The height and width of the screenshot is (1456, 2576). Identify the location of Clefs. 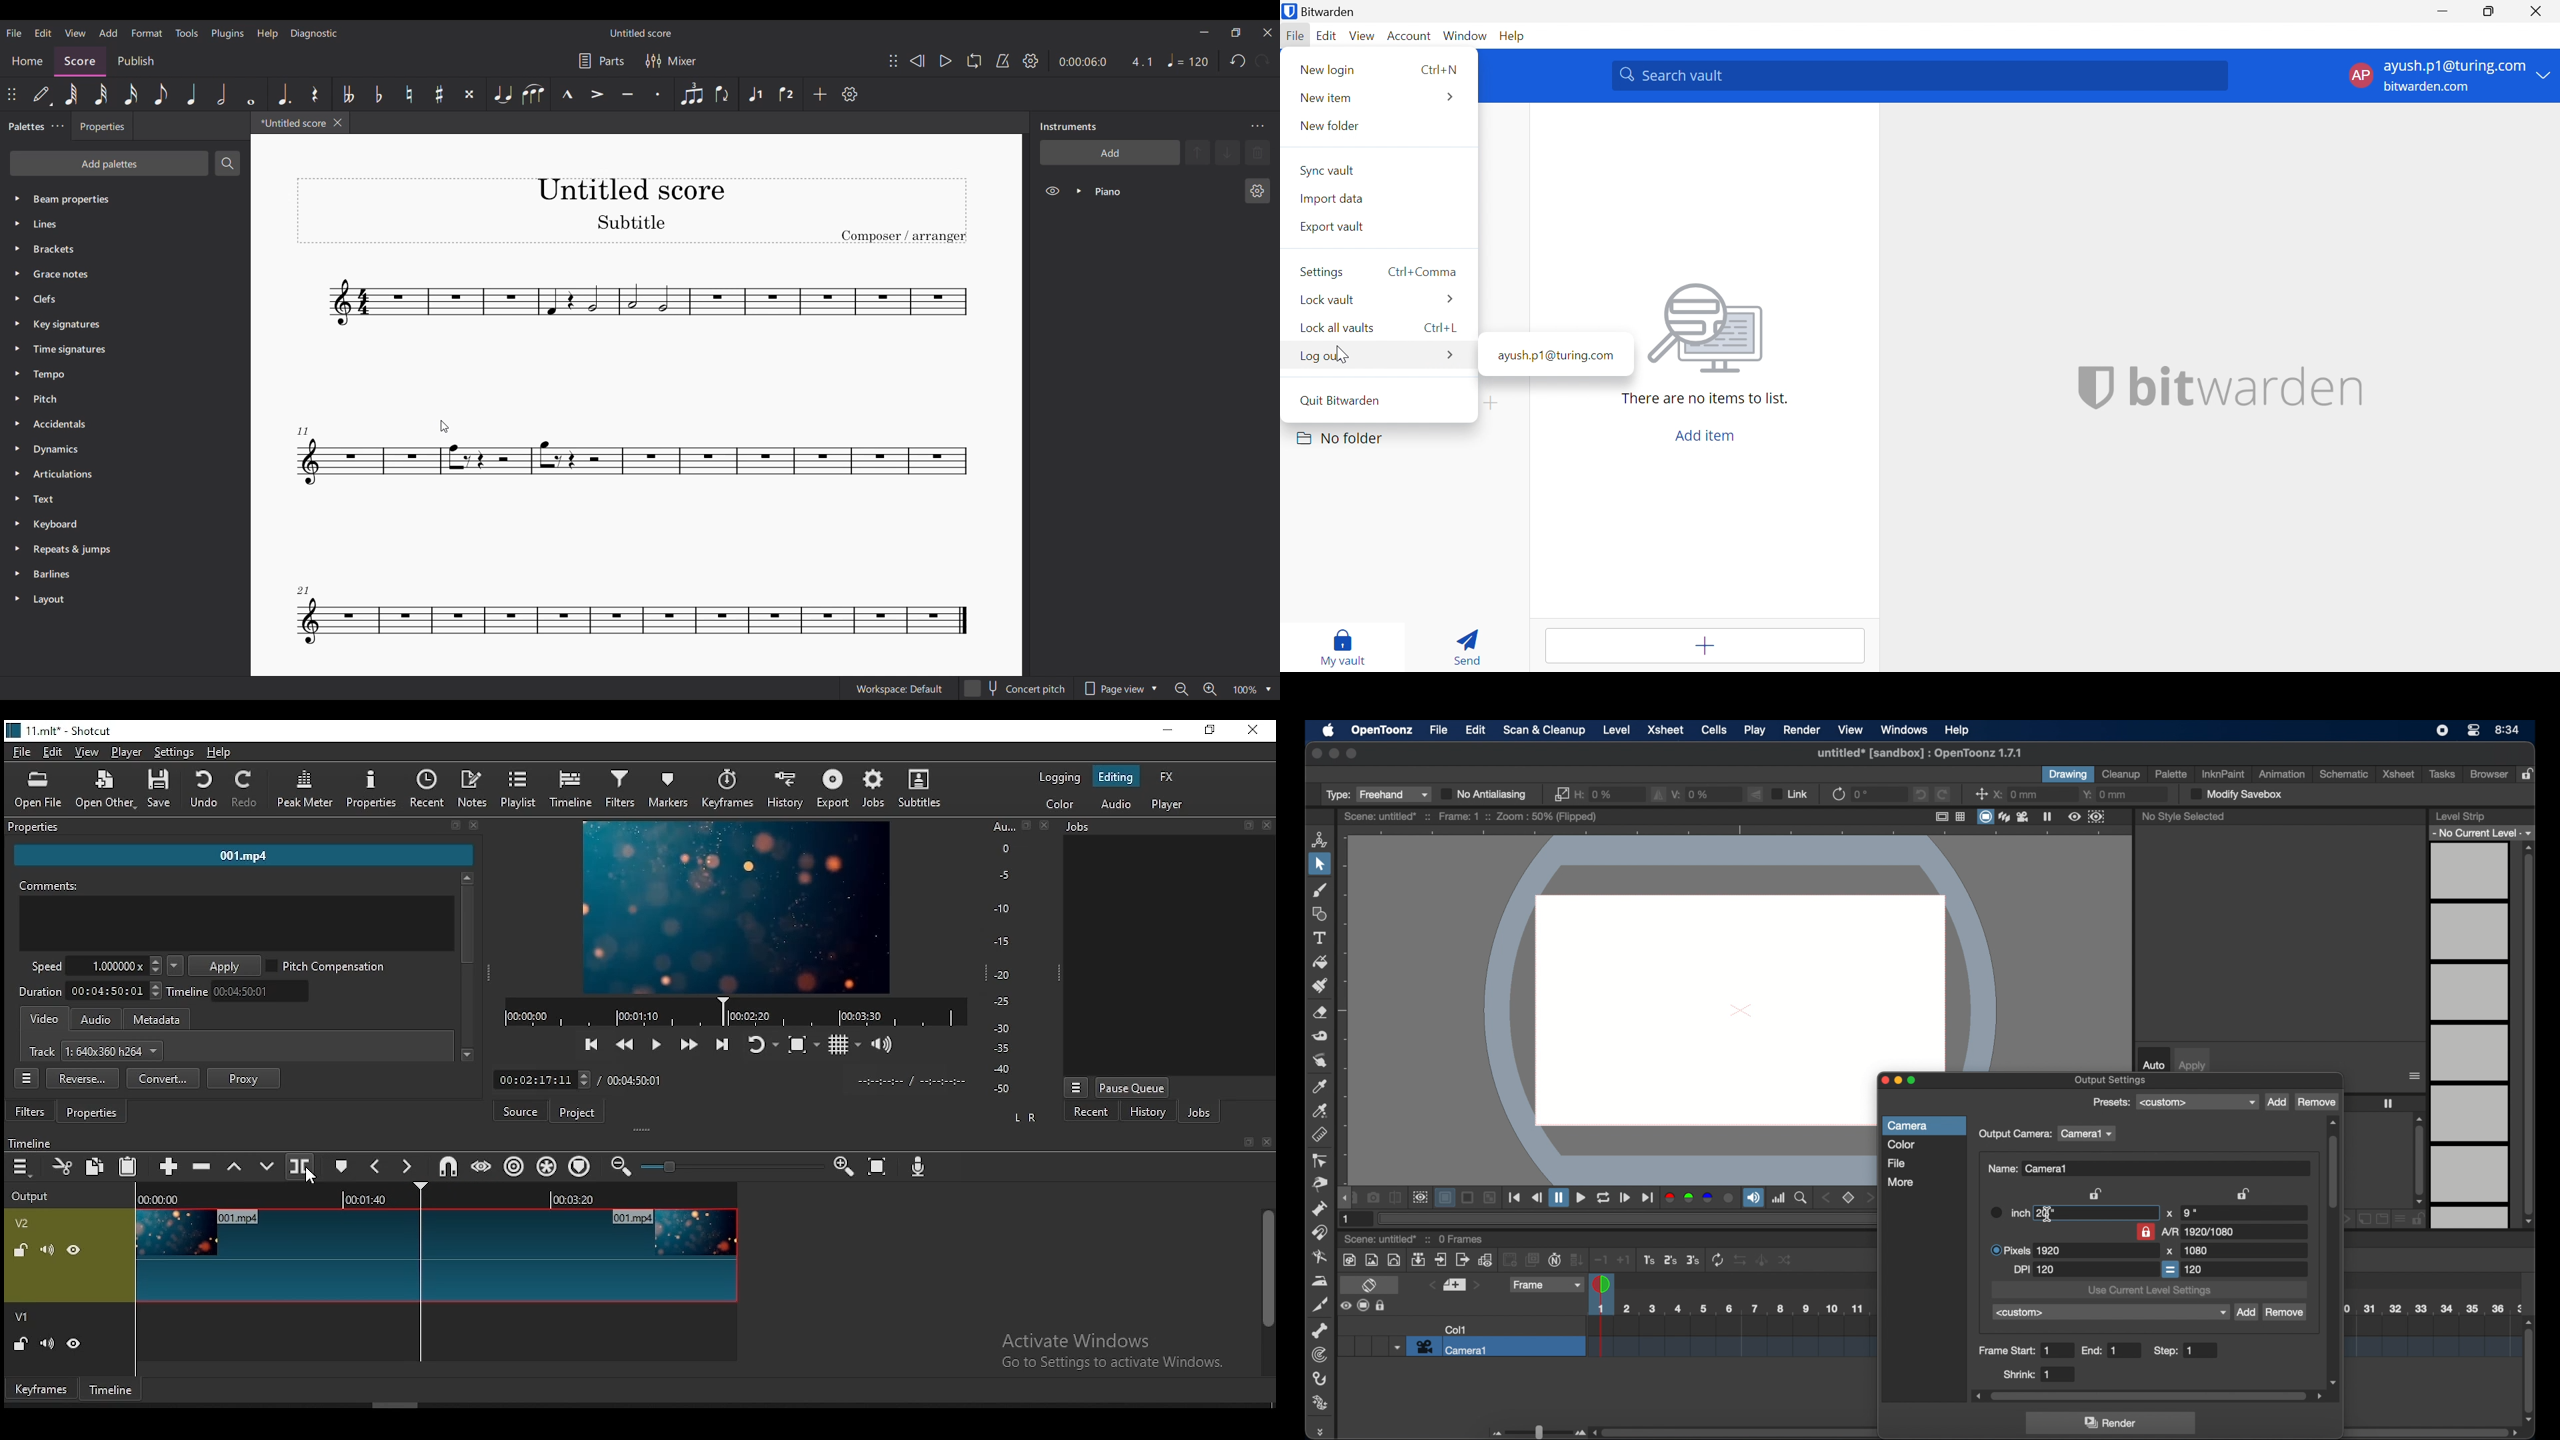
(121, 298).